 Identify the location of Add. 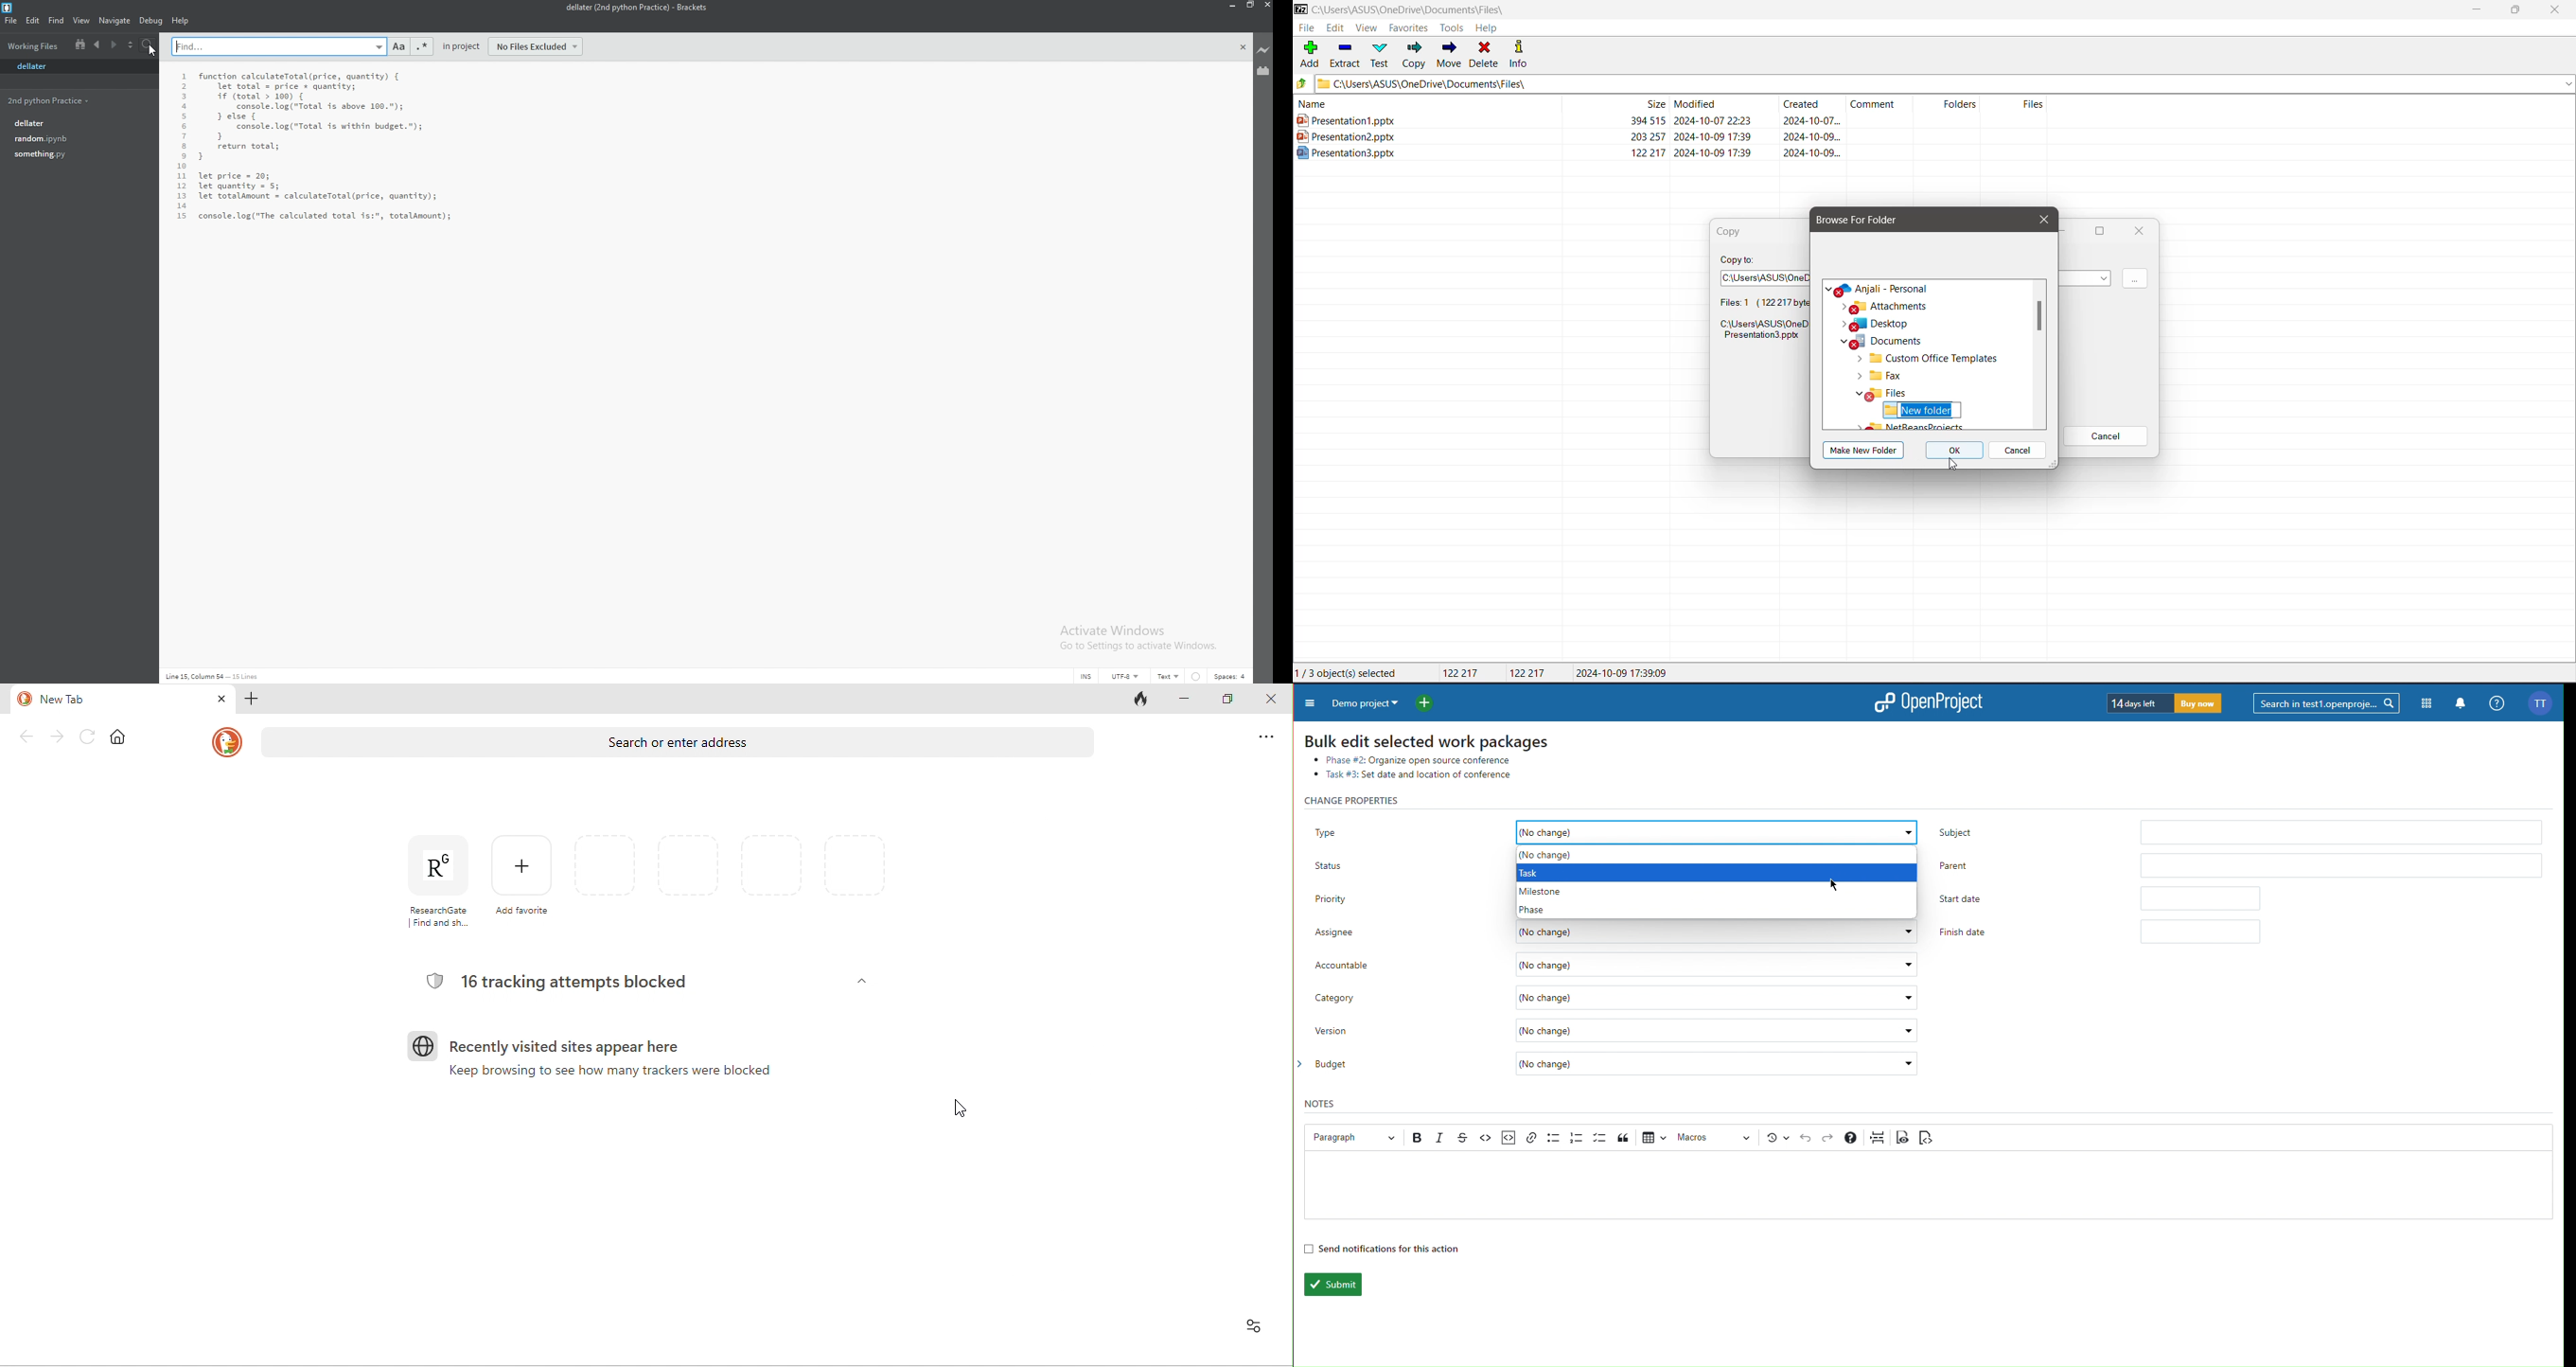
(1311, 54).